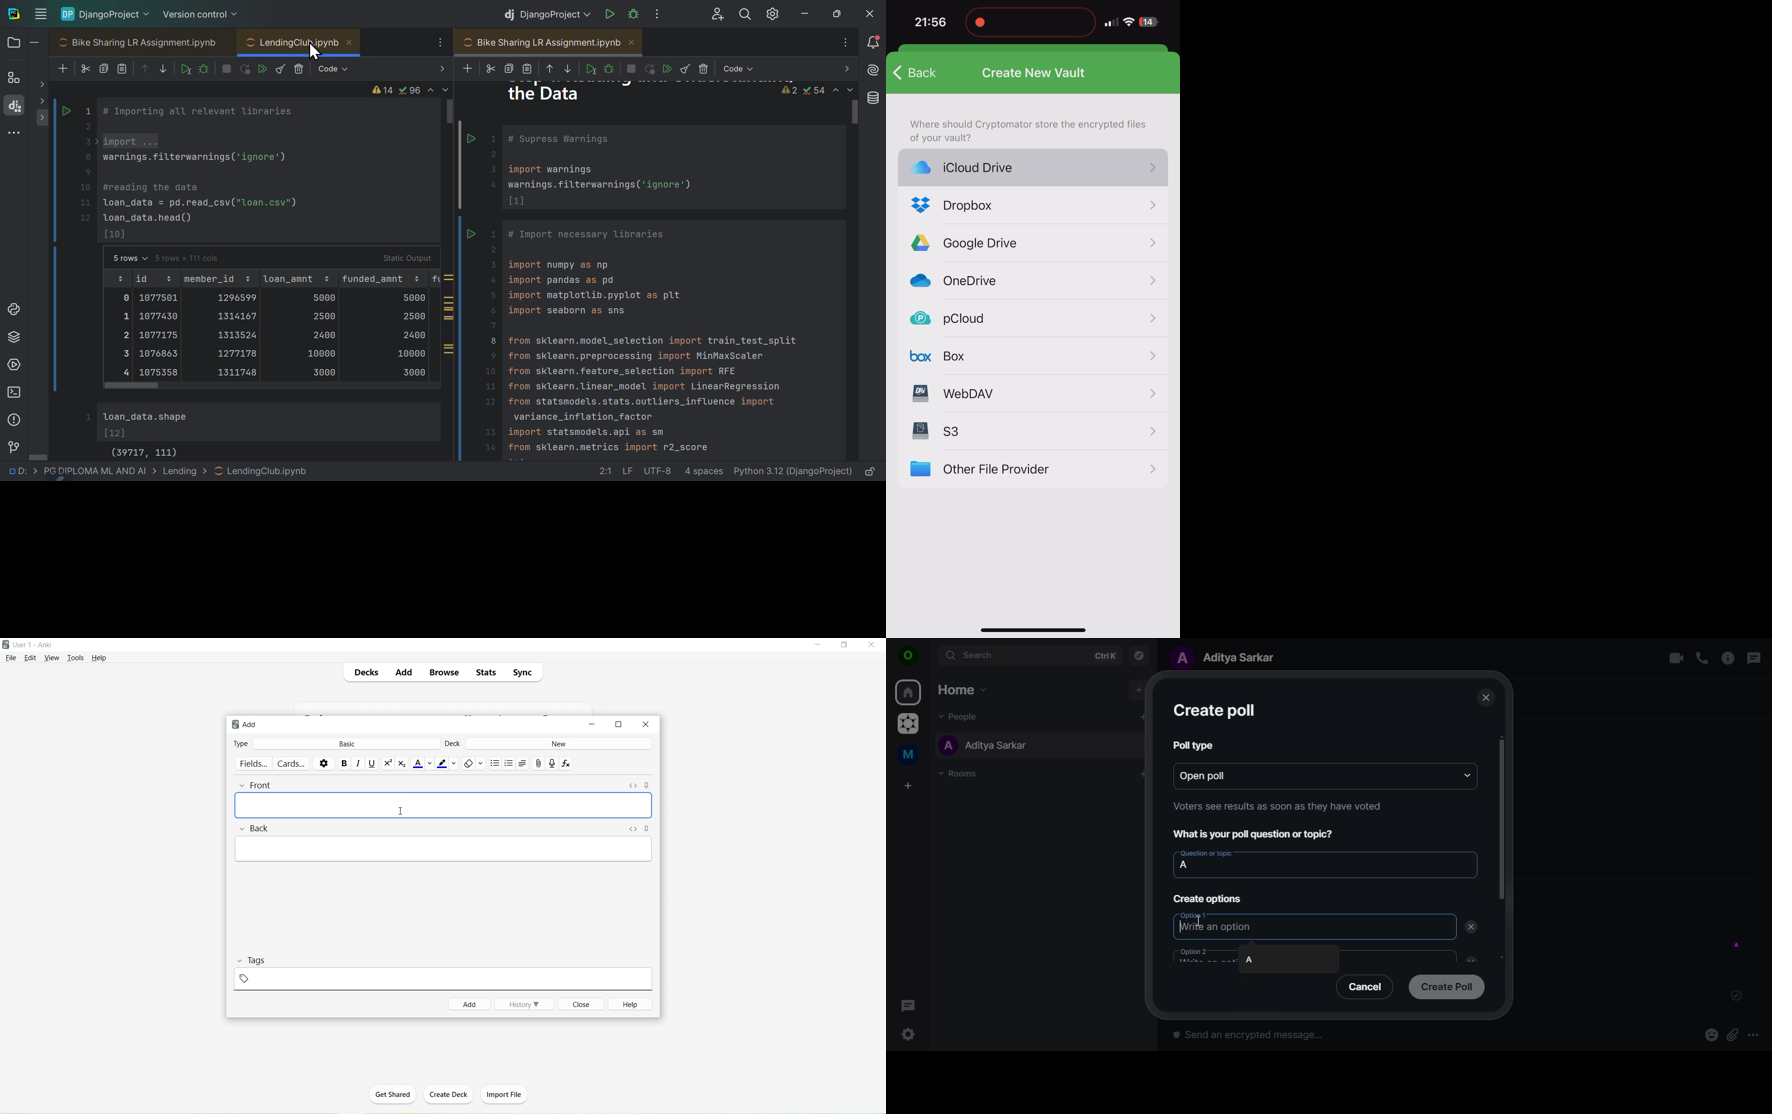 Image resolution: width=1792 pixels, height=1120 pixels. Describe the element at coordinates (1130, 25) in the screenshot. I see `wi-fi` at that location.